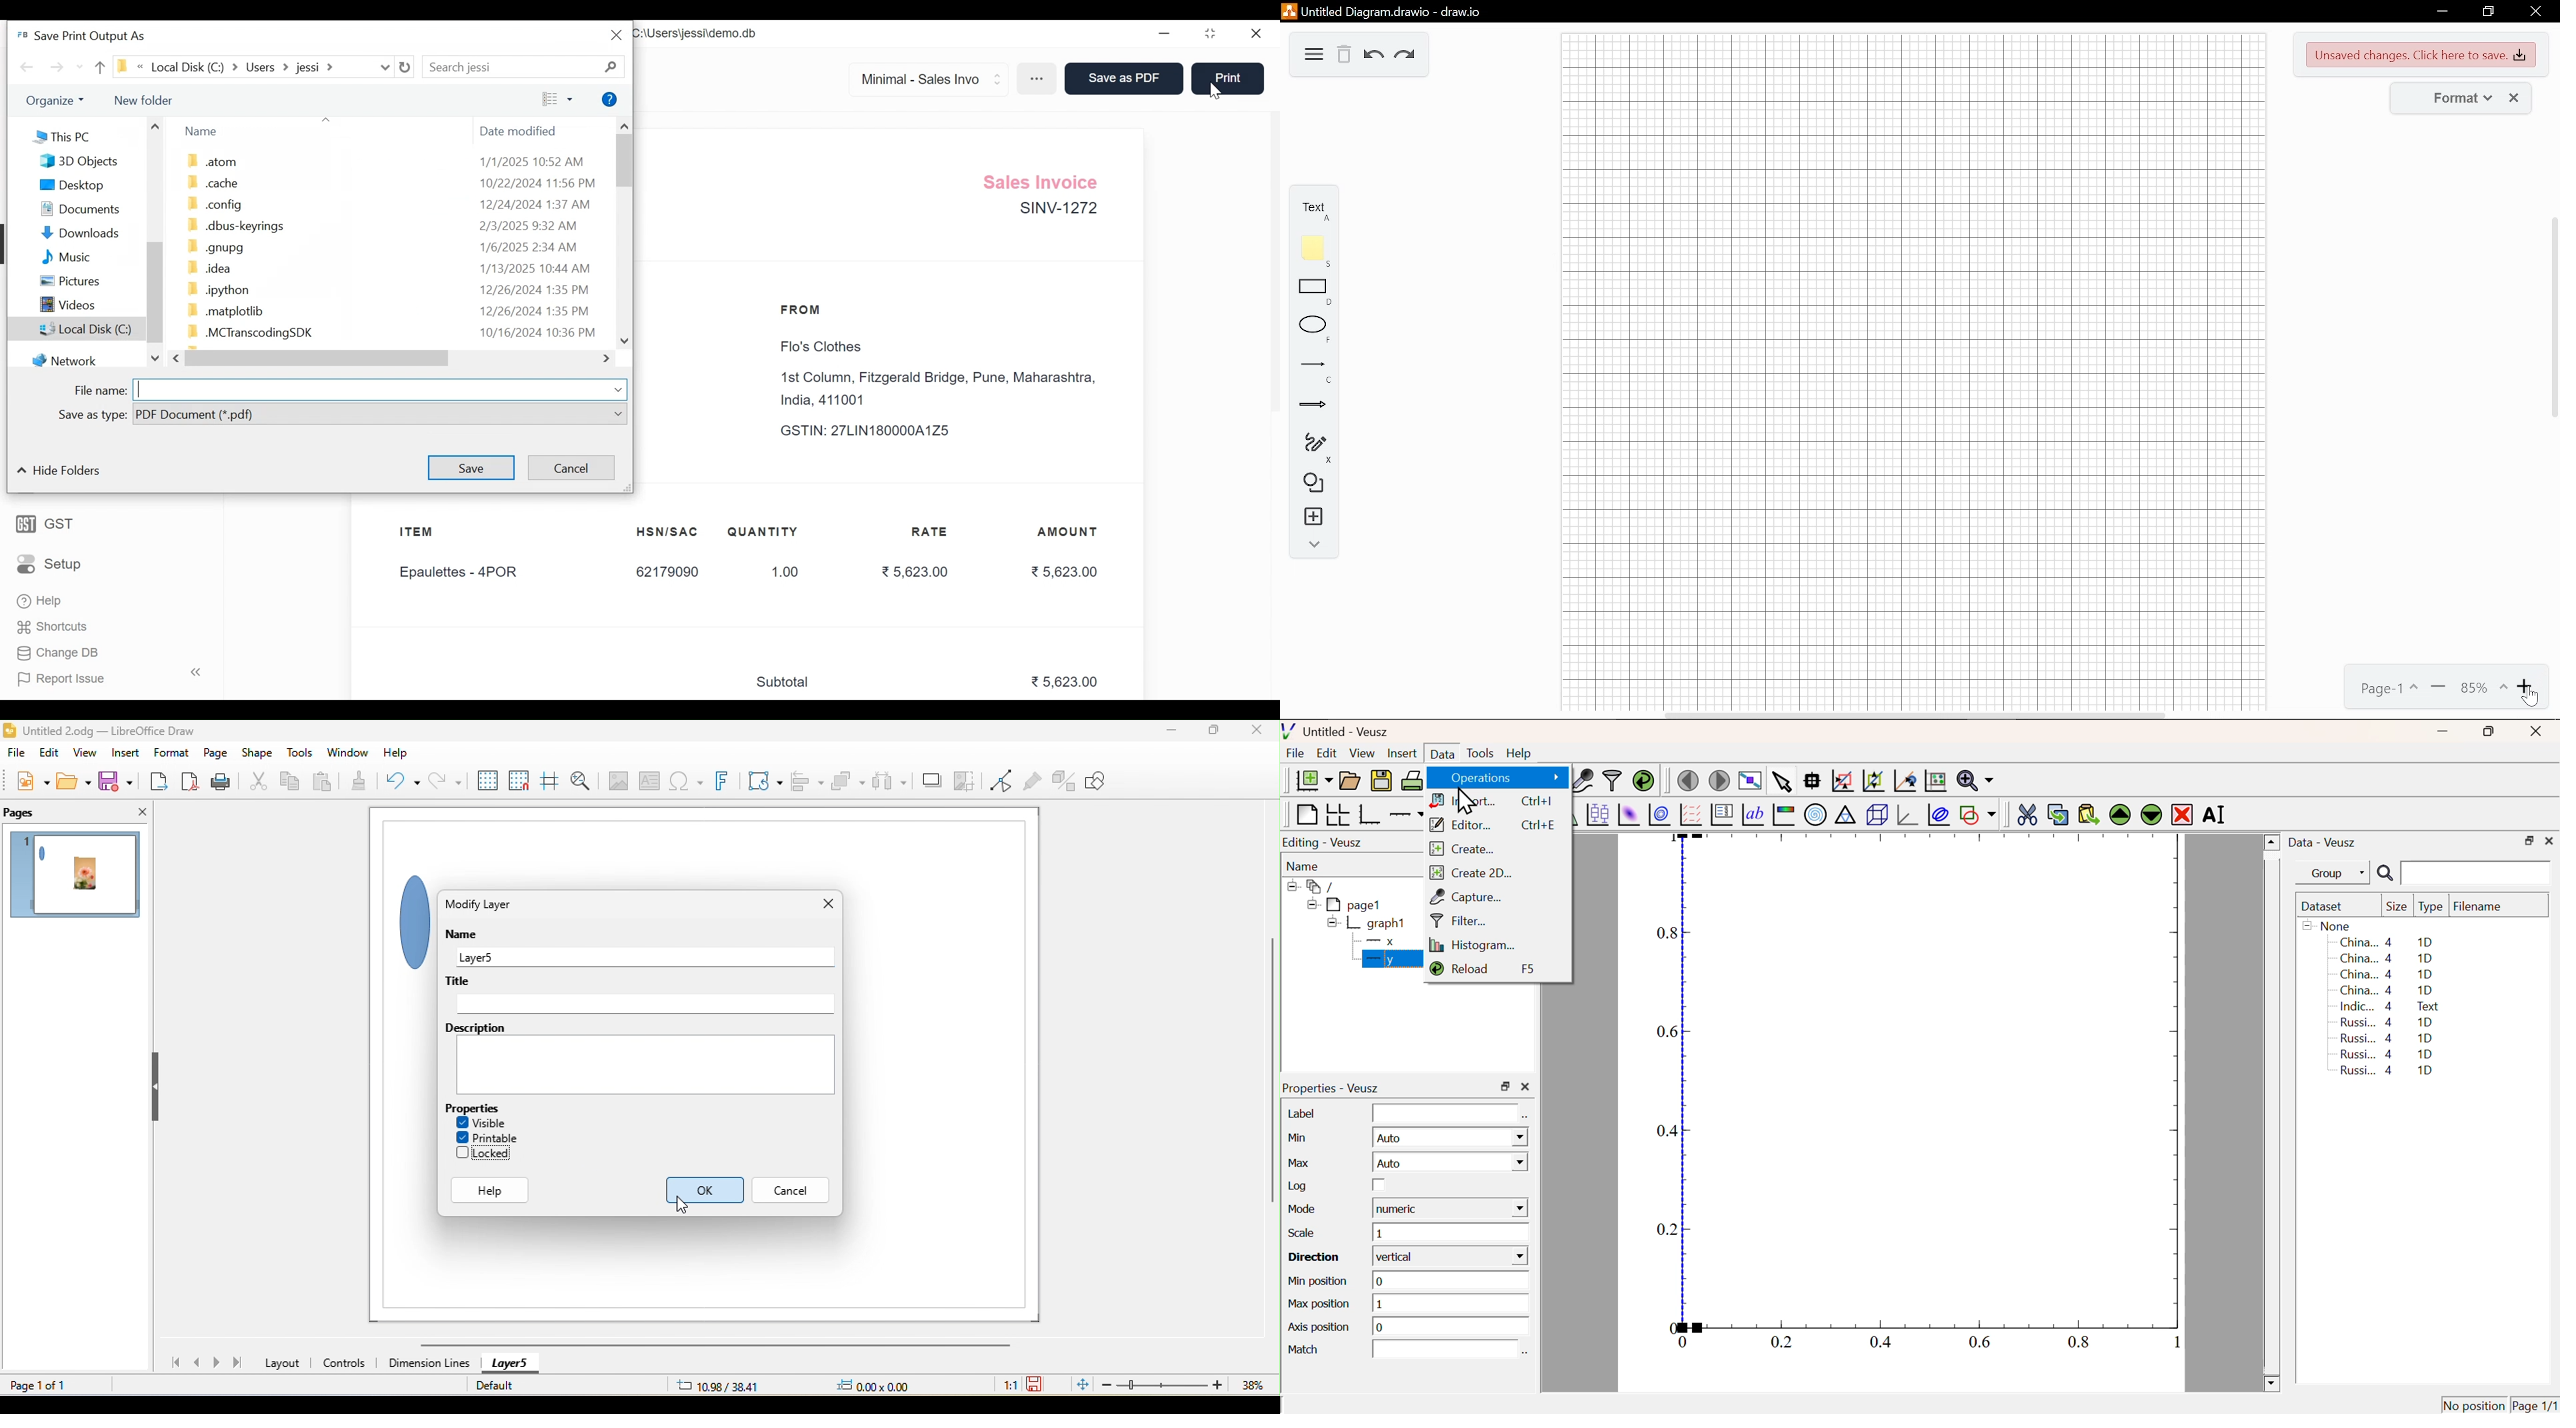  I want to click on Plot 2D set as image, so click(1628, 815).